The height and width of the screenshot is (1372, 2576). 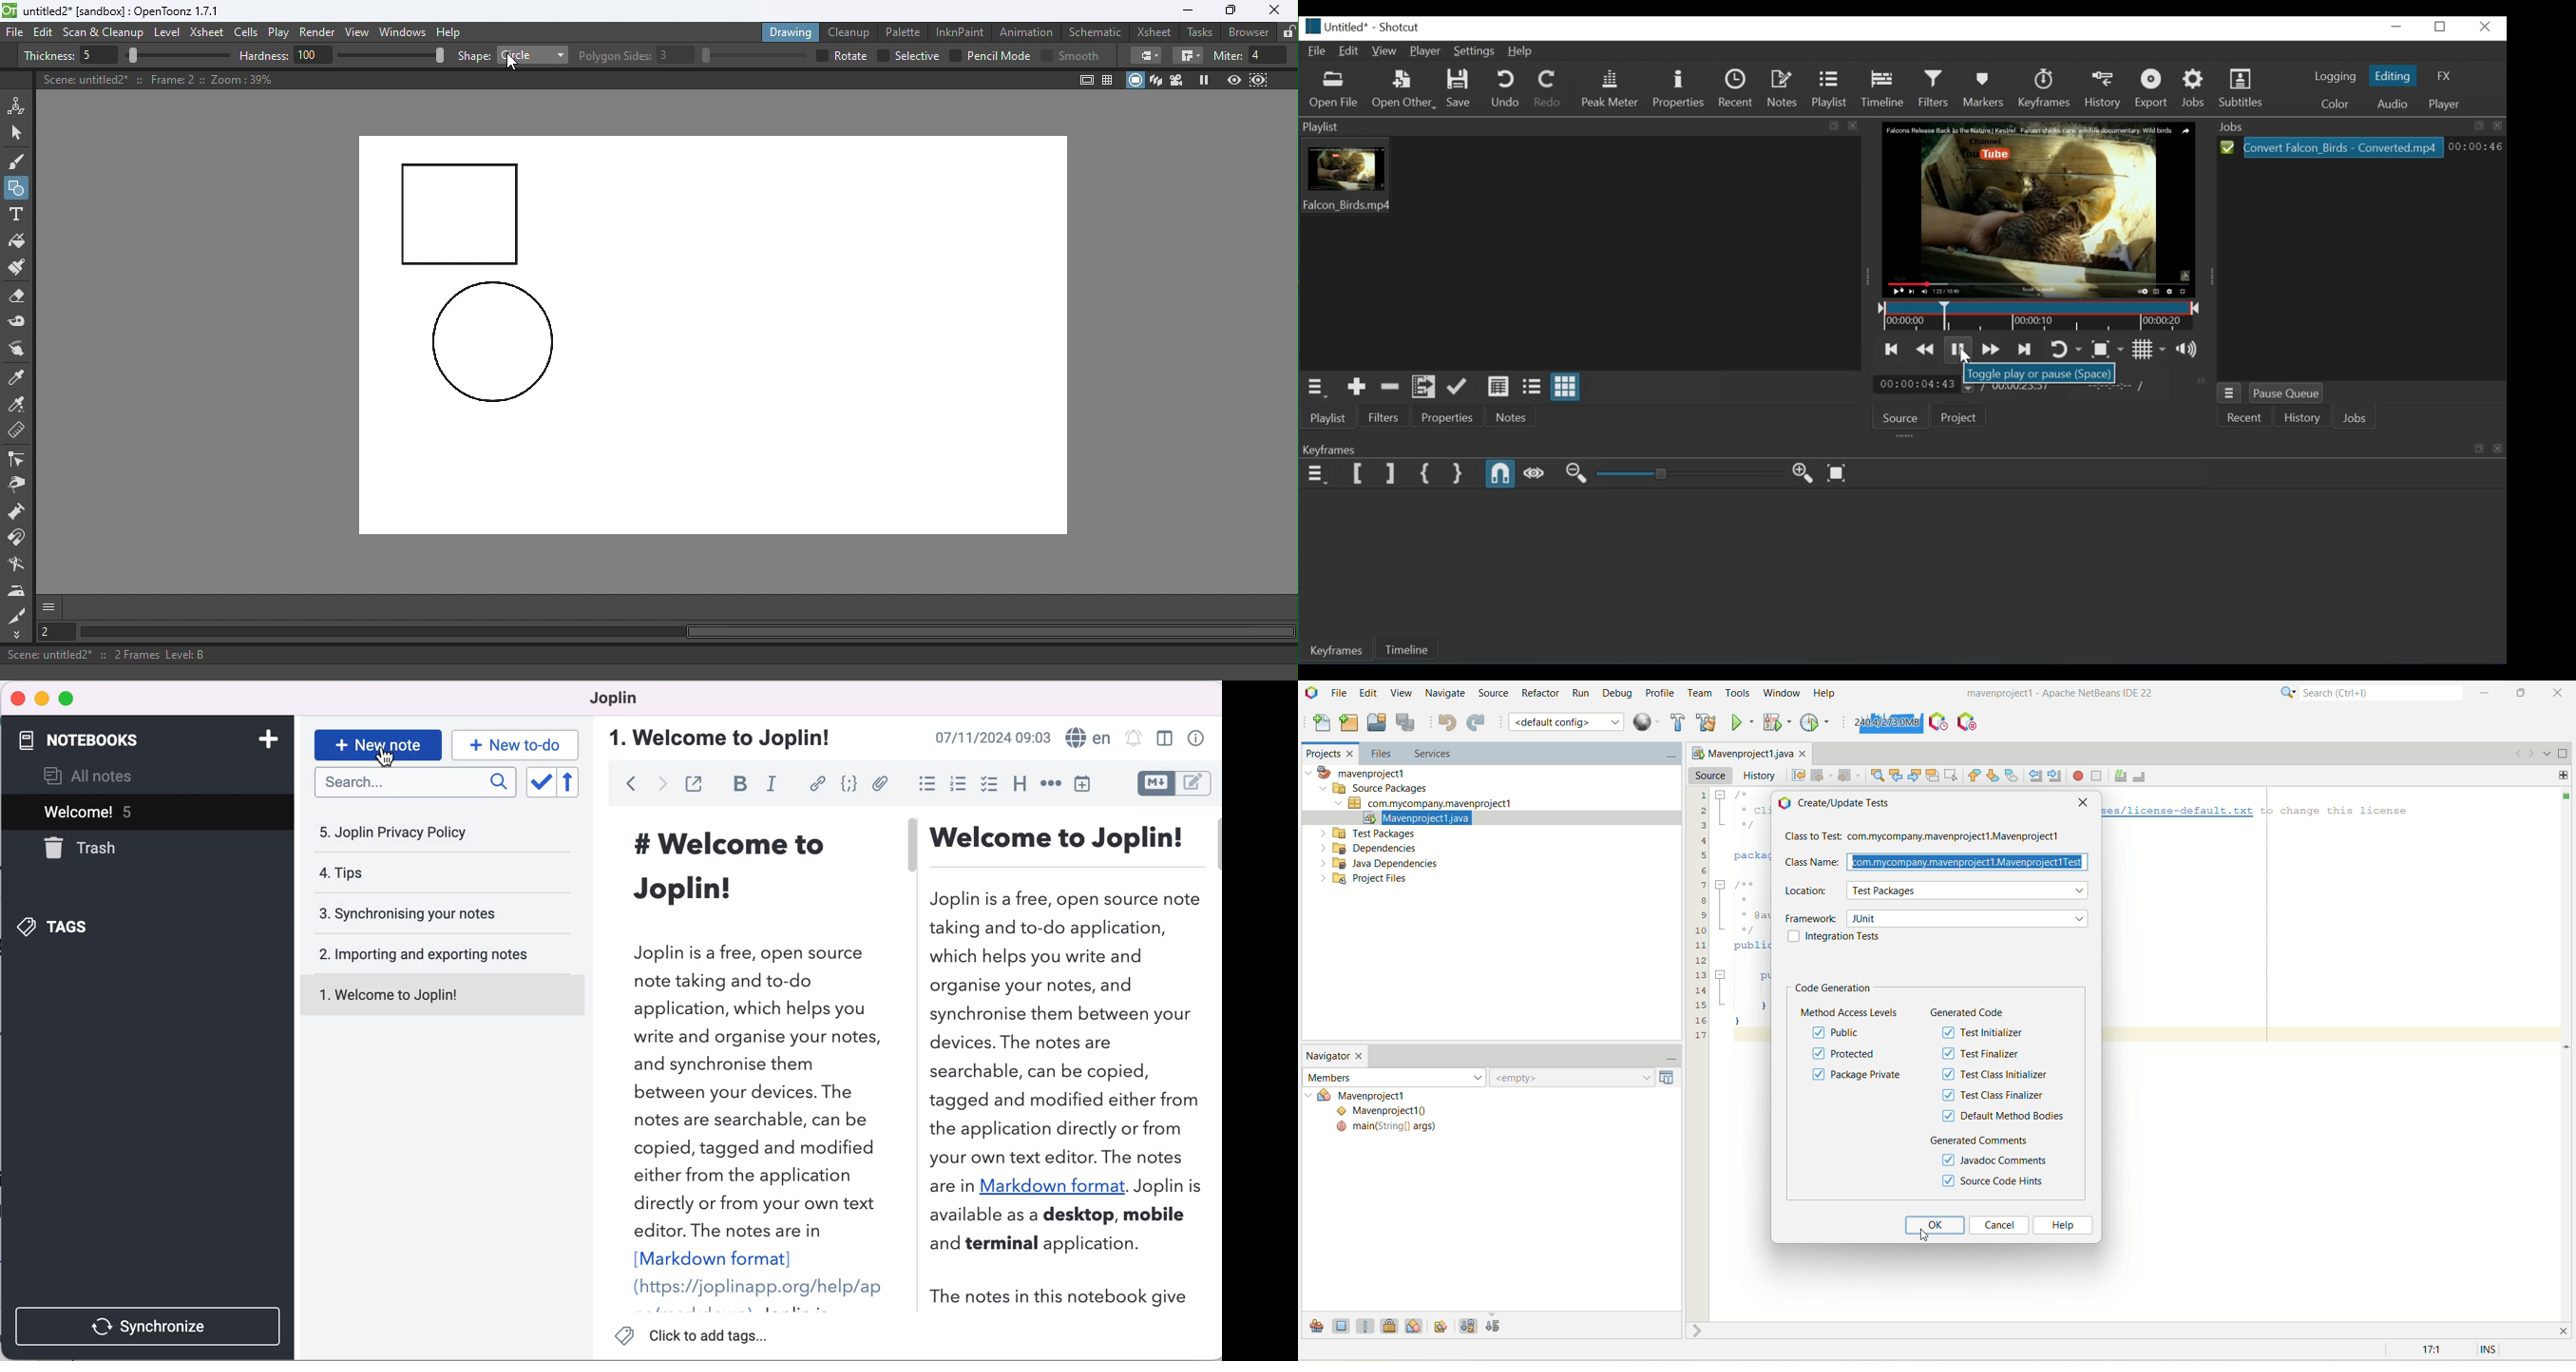 I want to click on trash, so click(x=93, y=849).